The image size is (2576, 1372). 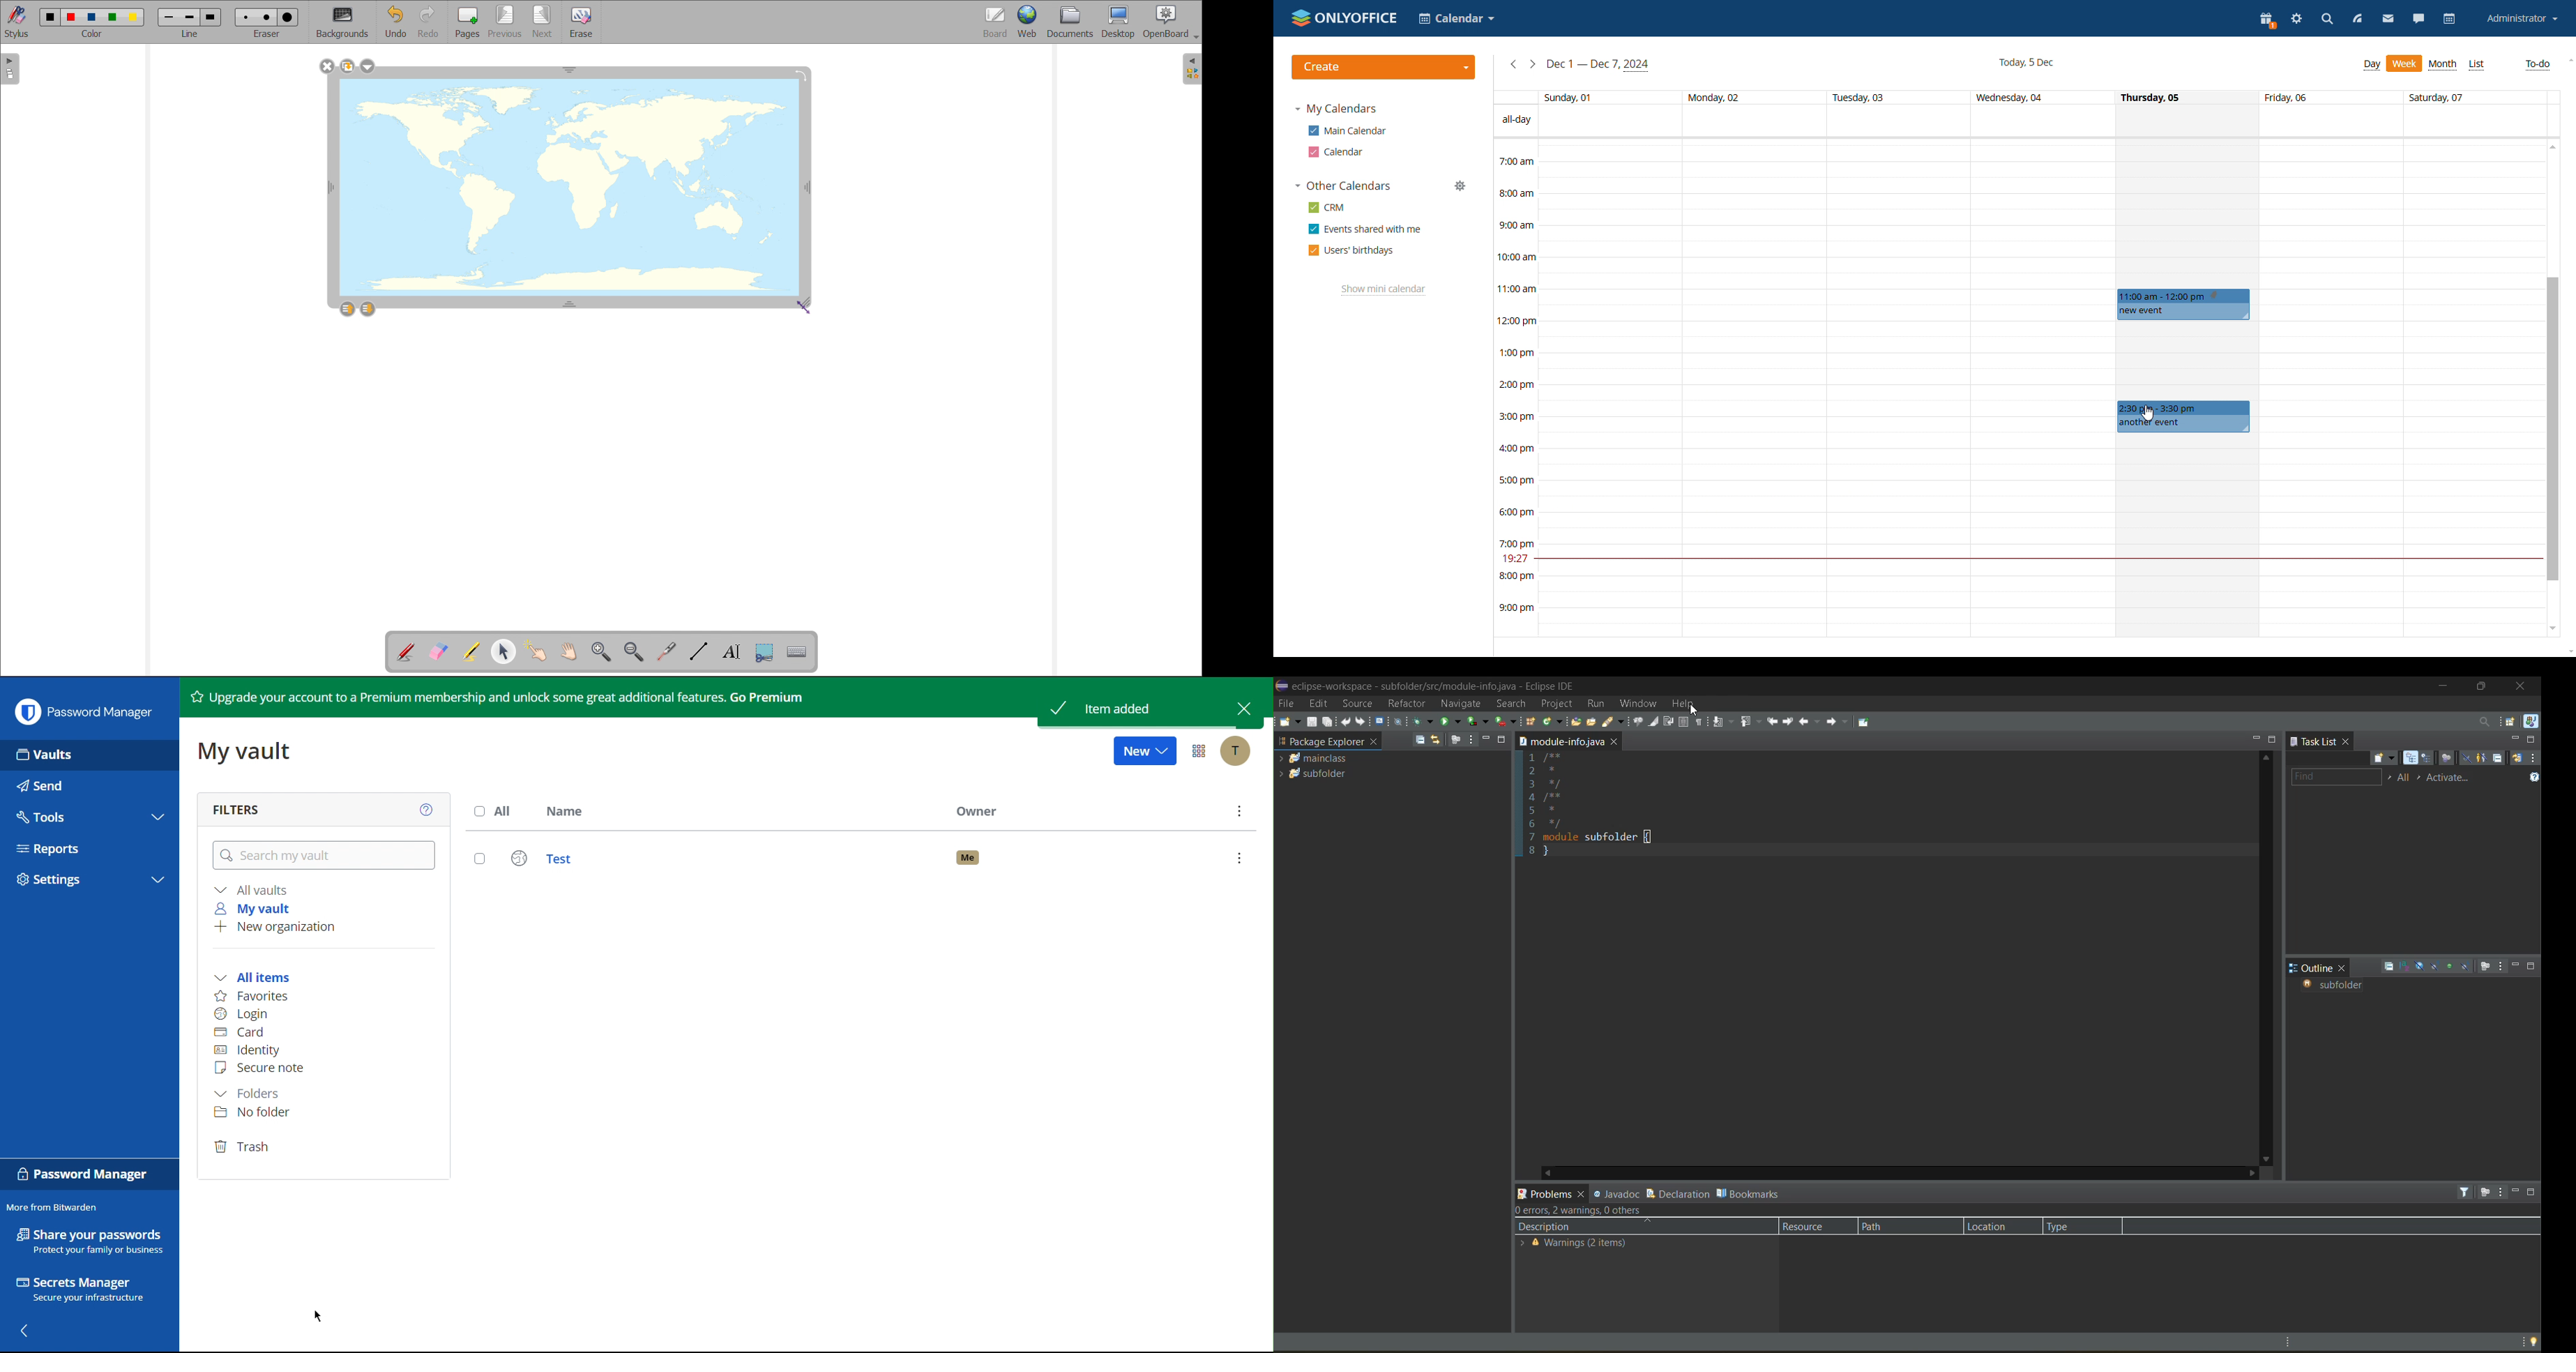 I want to click on Settings, so click(x=85, y=880).